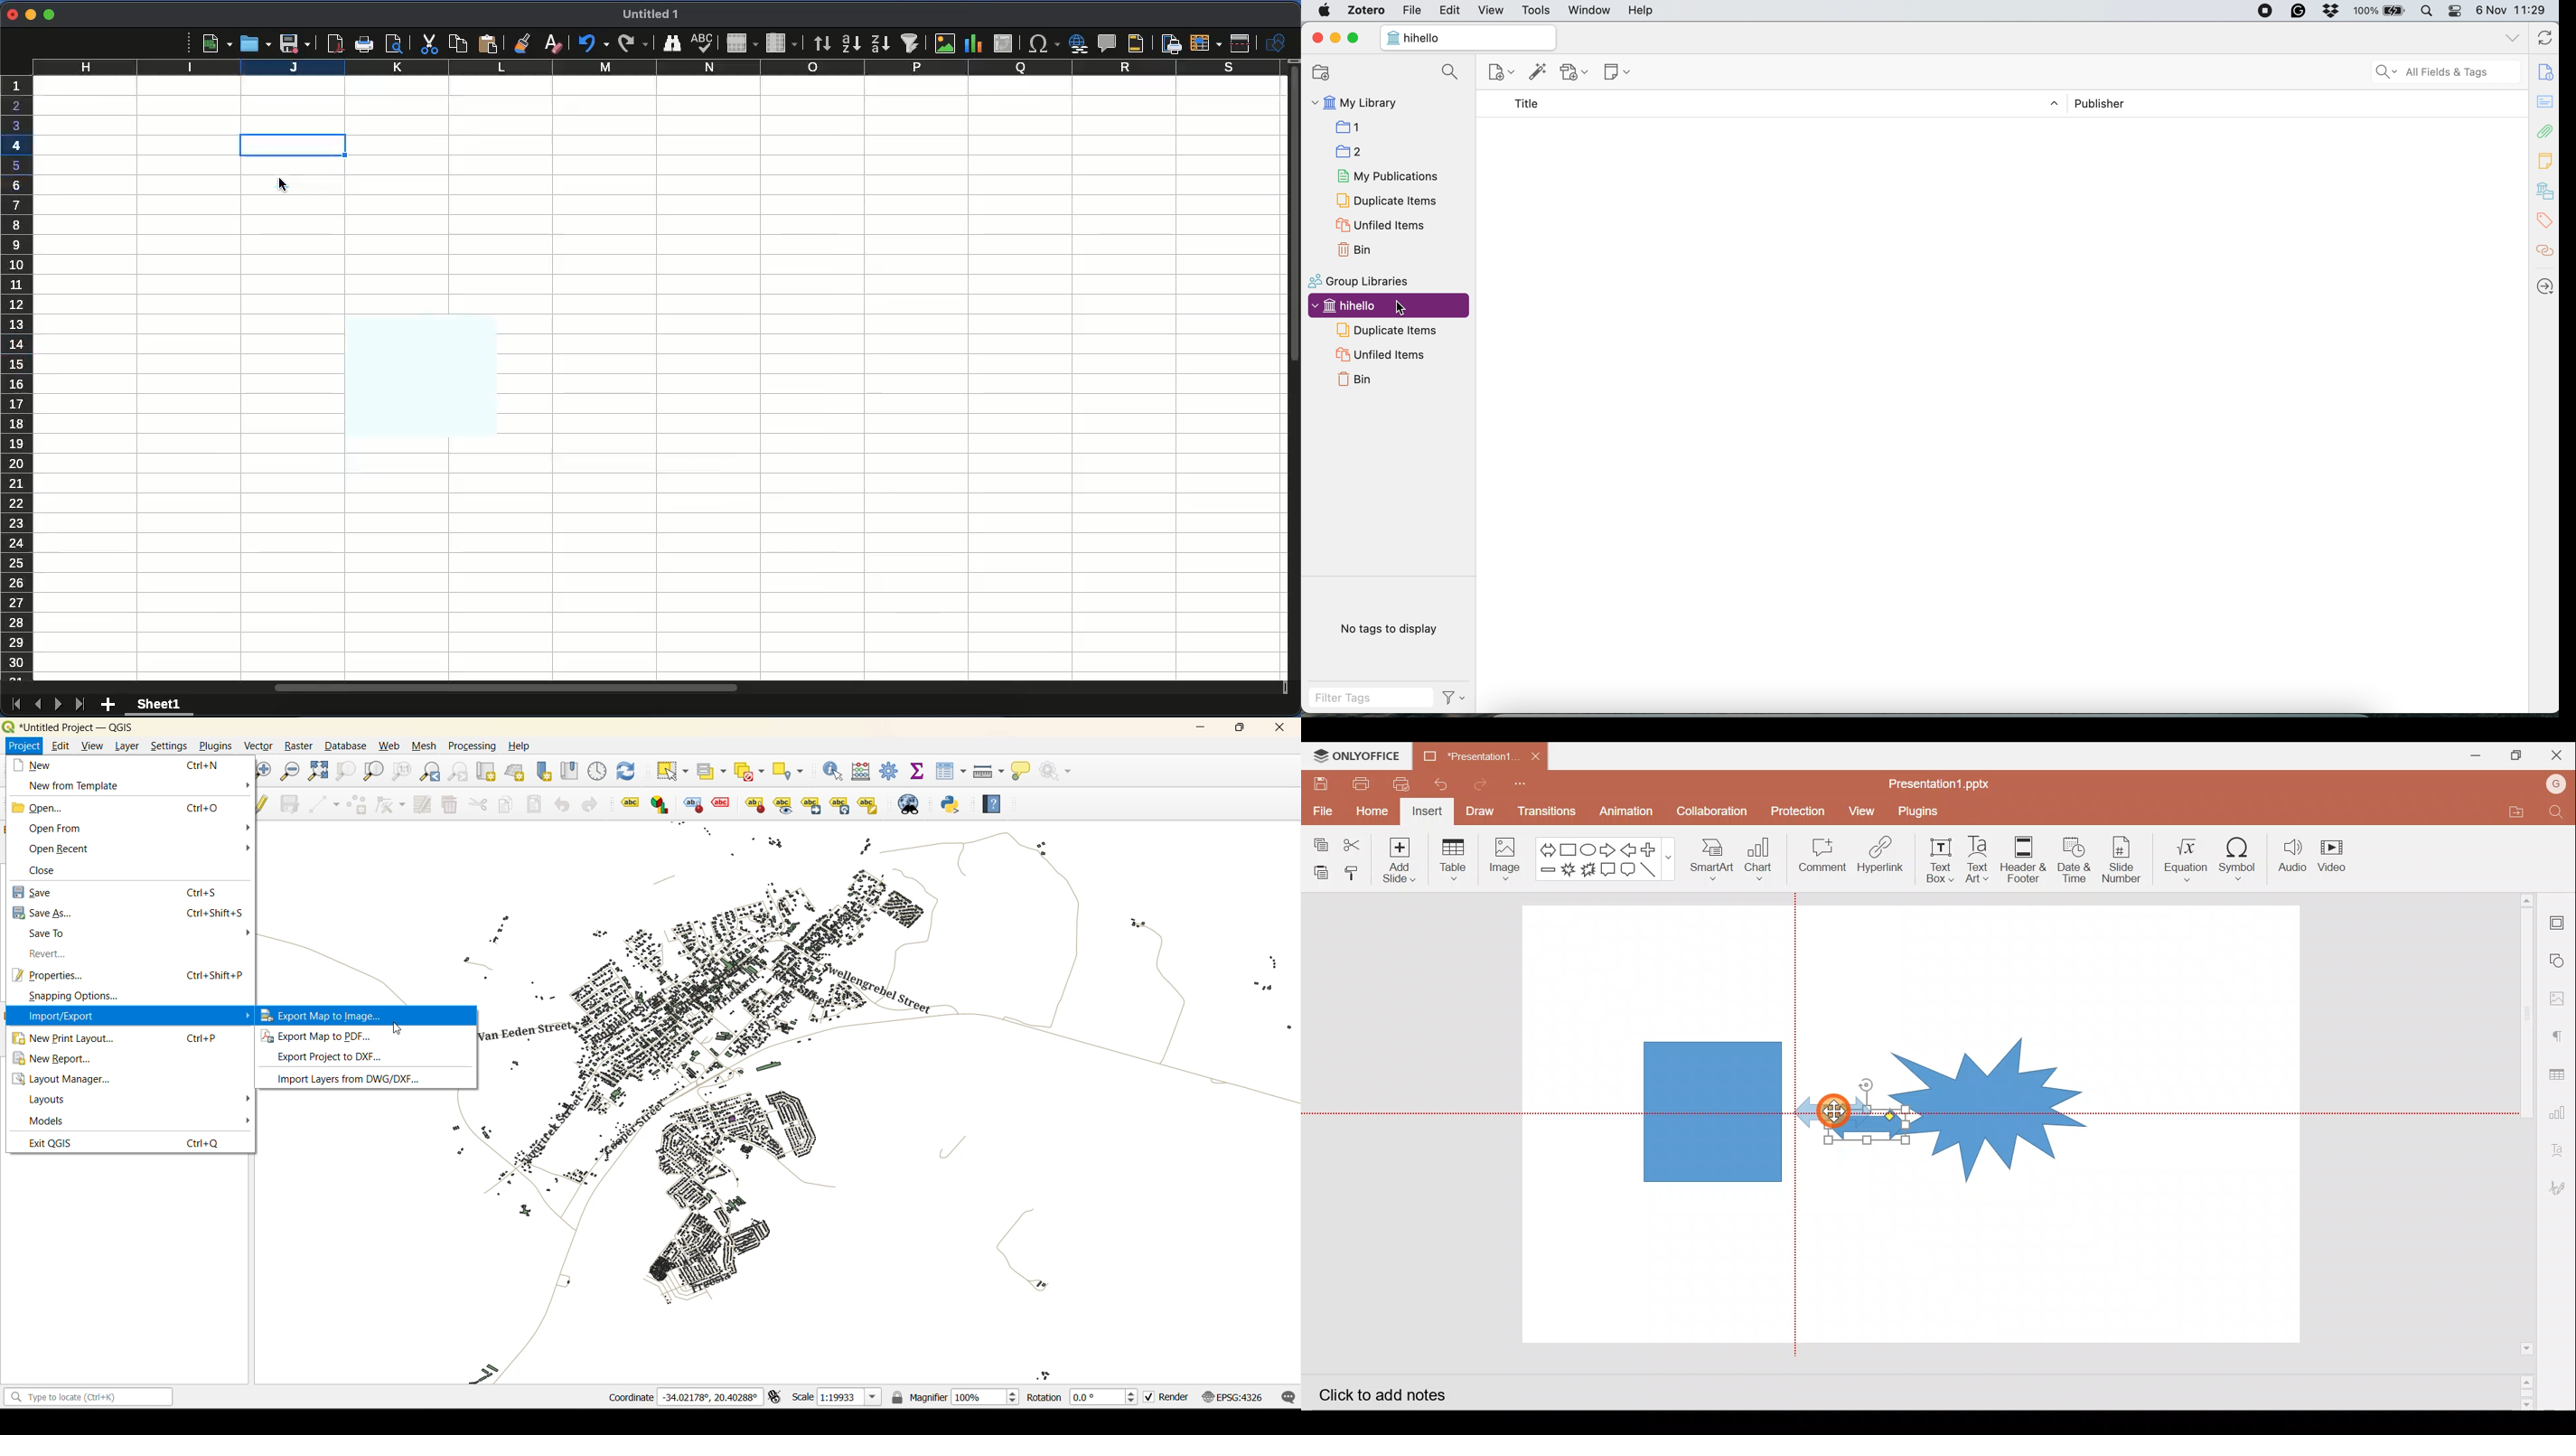  Describe the element at coordinates (1711, 1109) in the screenshot. I see `Rectangle shape` at that location.